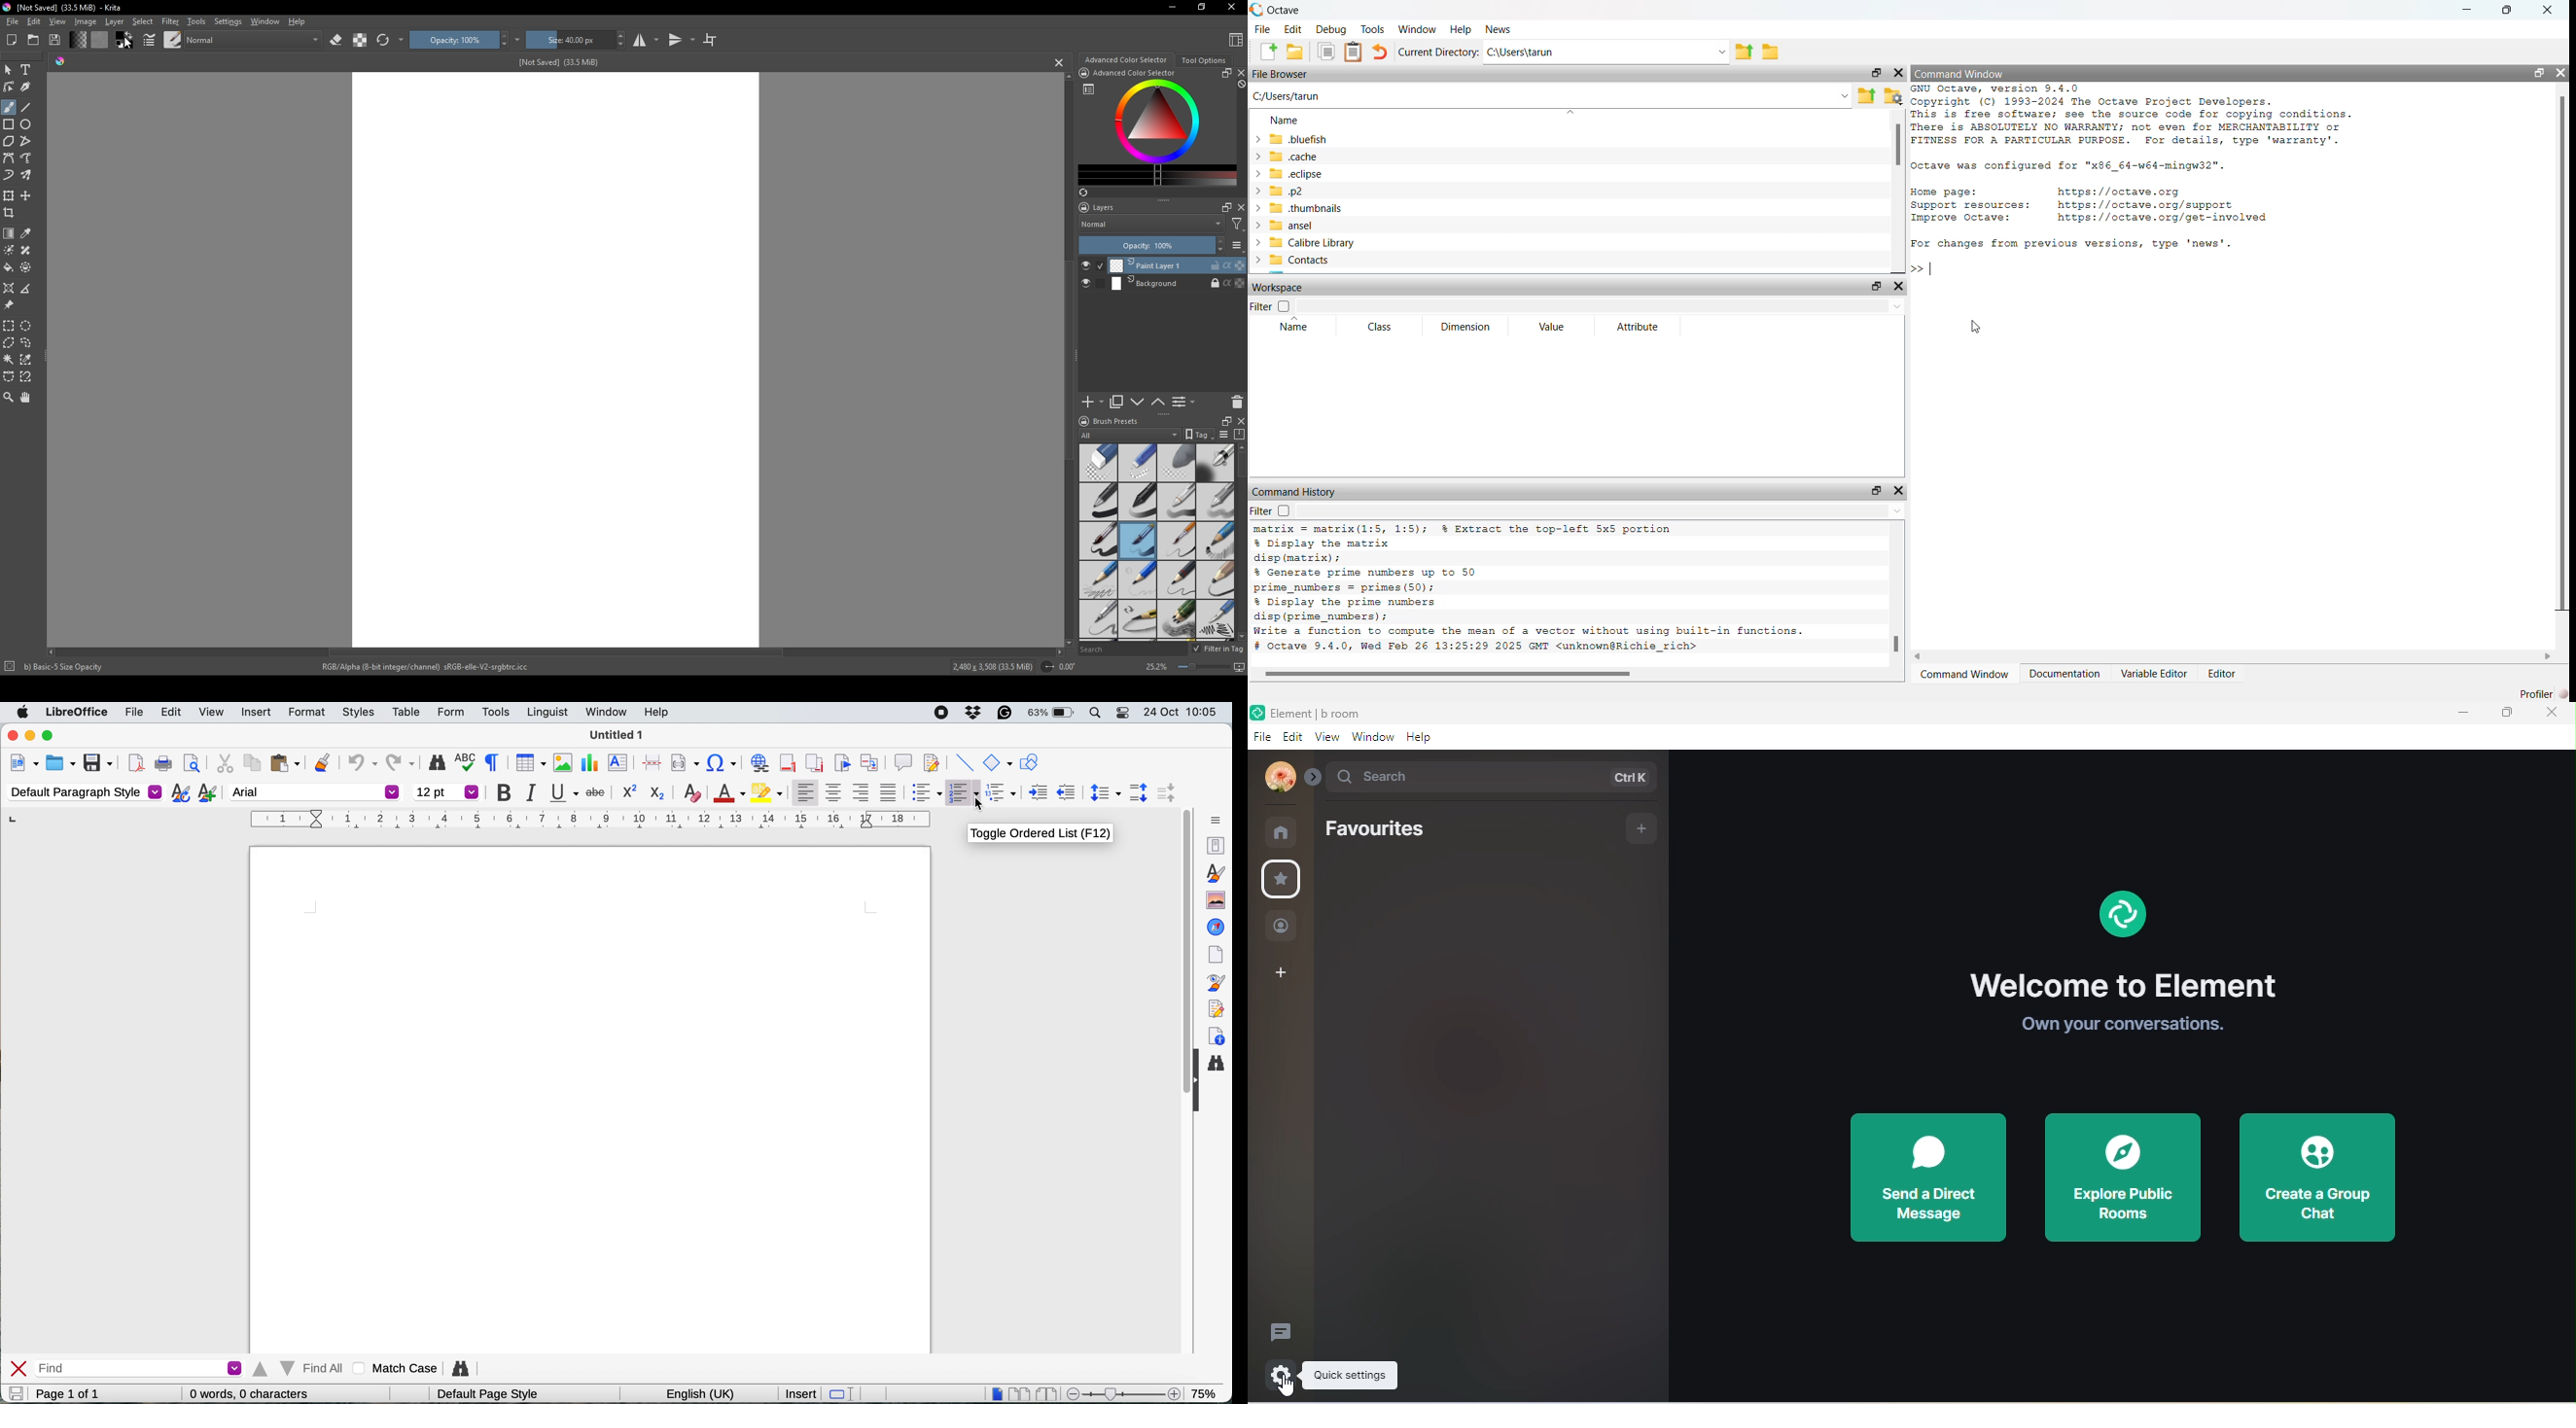  Describe the element at coordinates (1219, 1065) in the screenshot. I see `find and replace` at that location.